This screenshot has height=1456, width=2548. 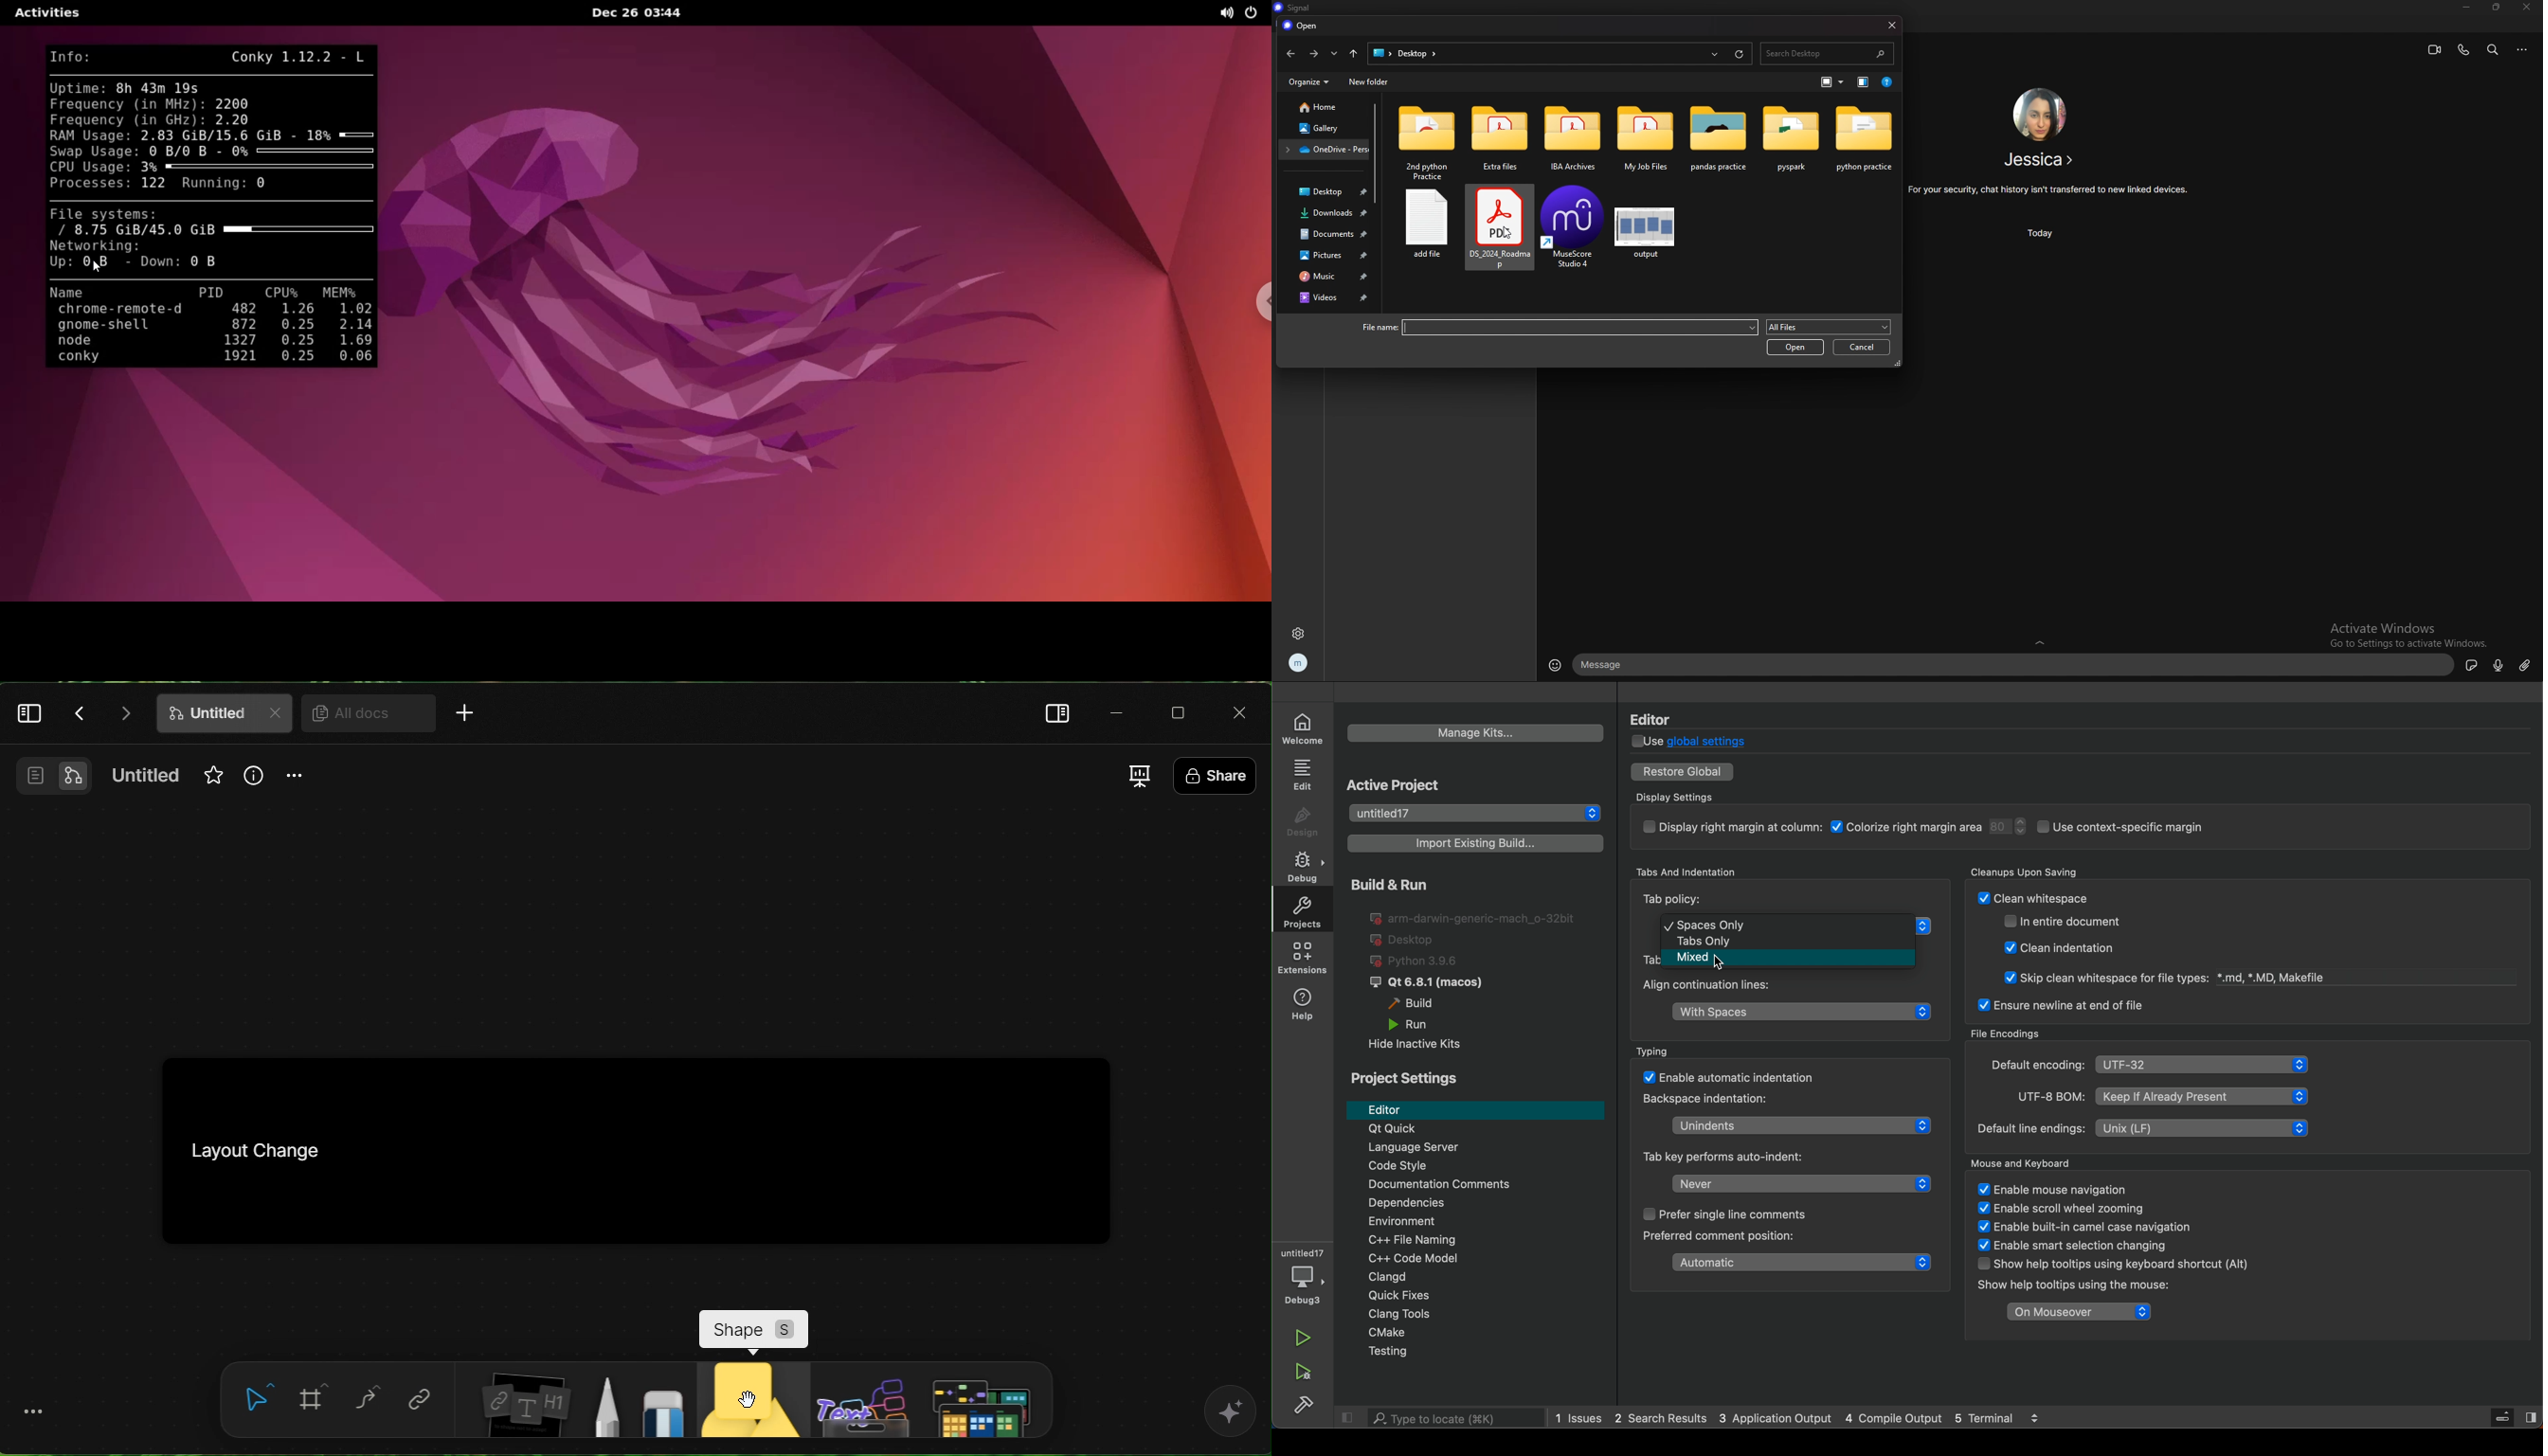 What do you see at coordinates (2525, 665) in the screenshot?
I see `attachment` at bounding box center [2525, 665].